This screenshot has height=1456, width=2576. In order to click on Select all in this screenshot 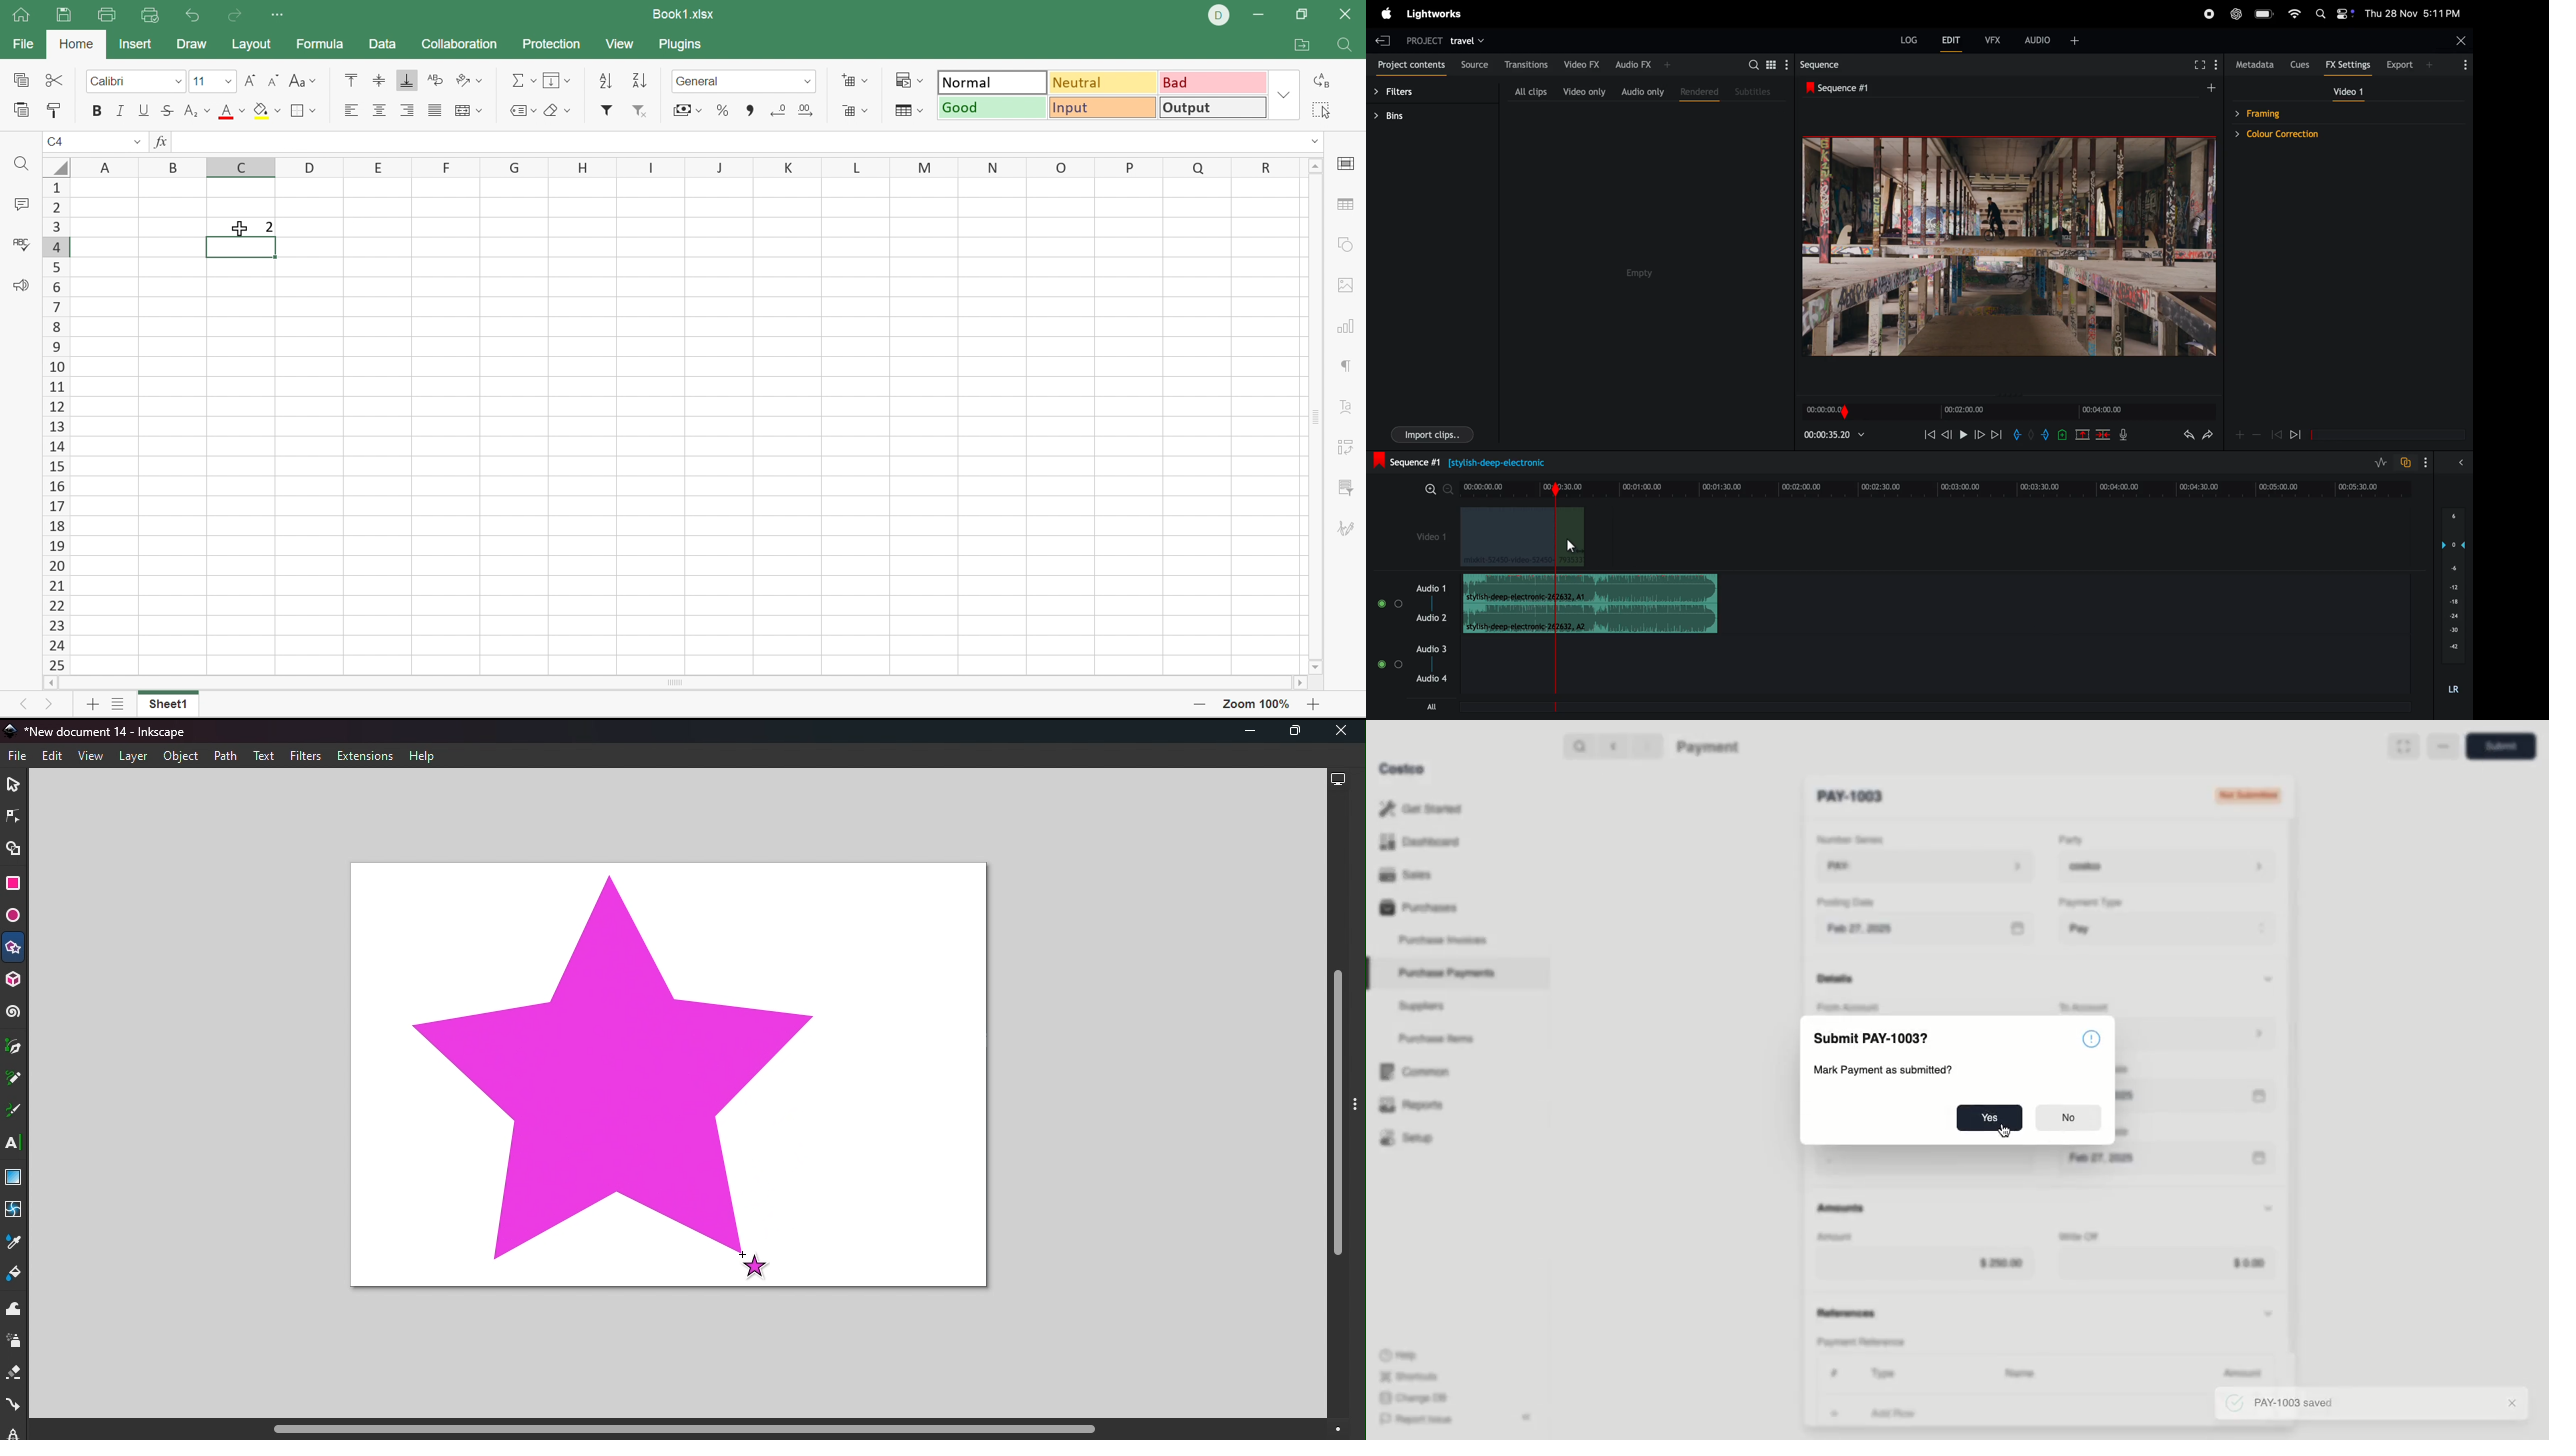, I will do `click(1321, 111)`.